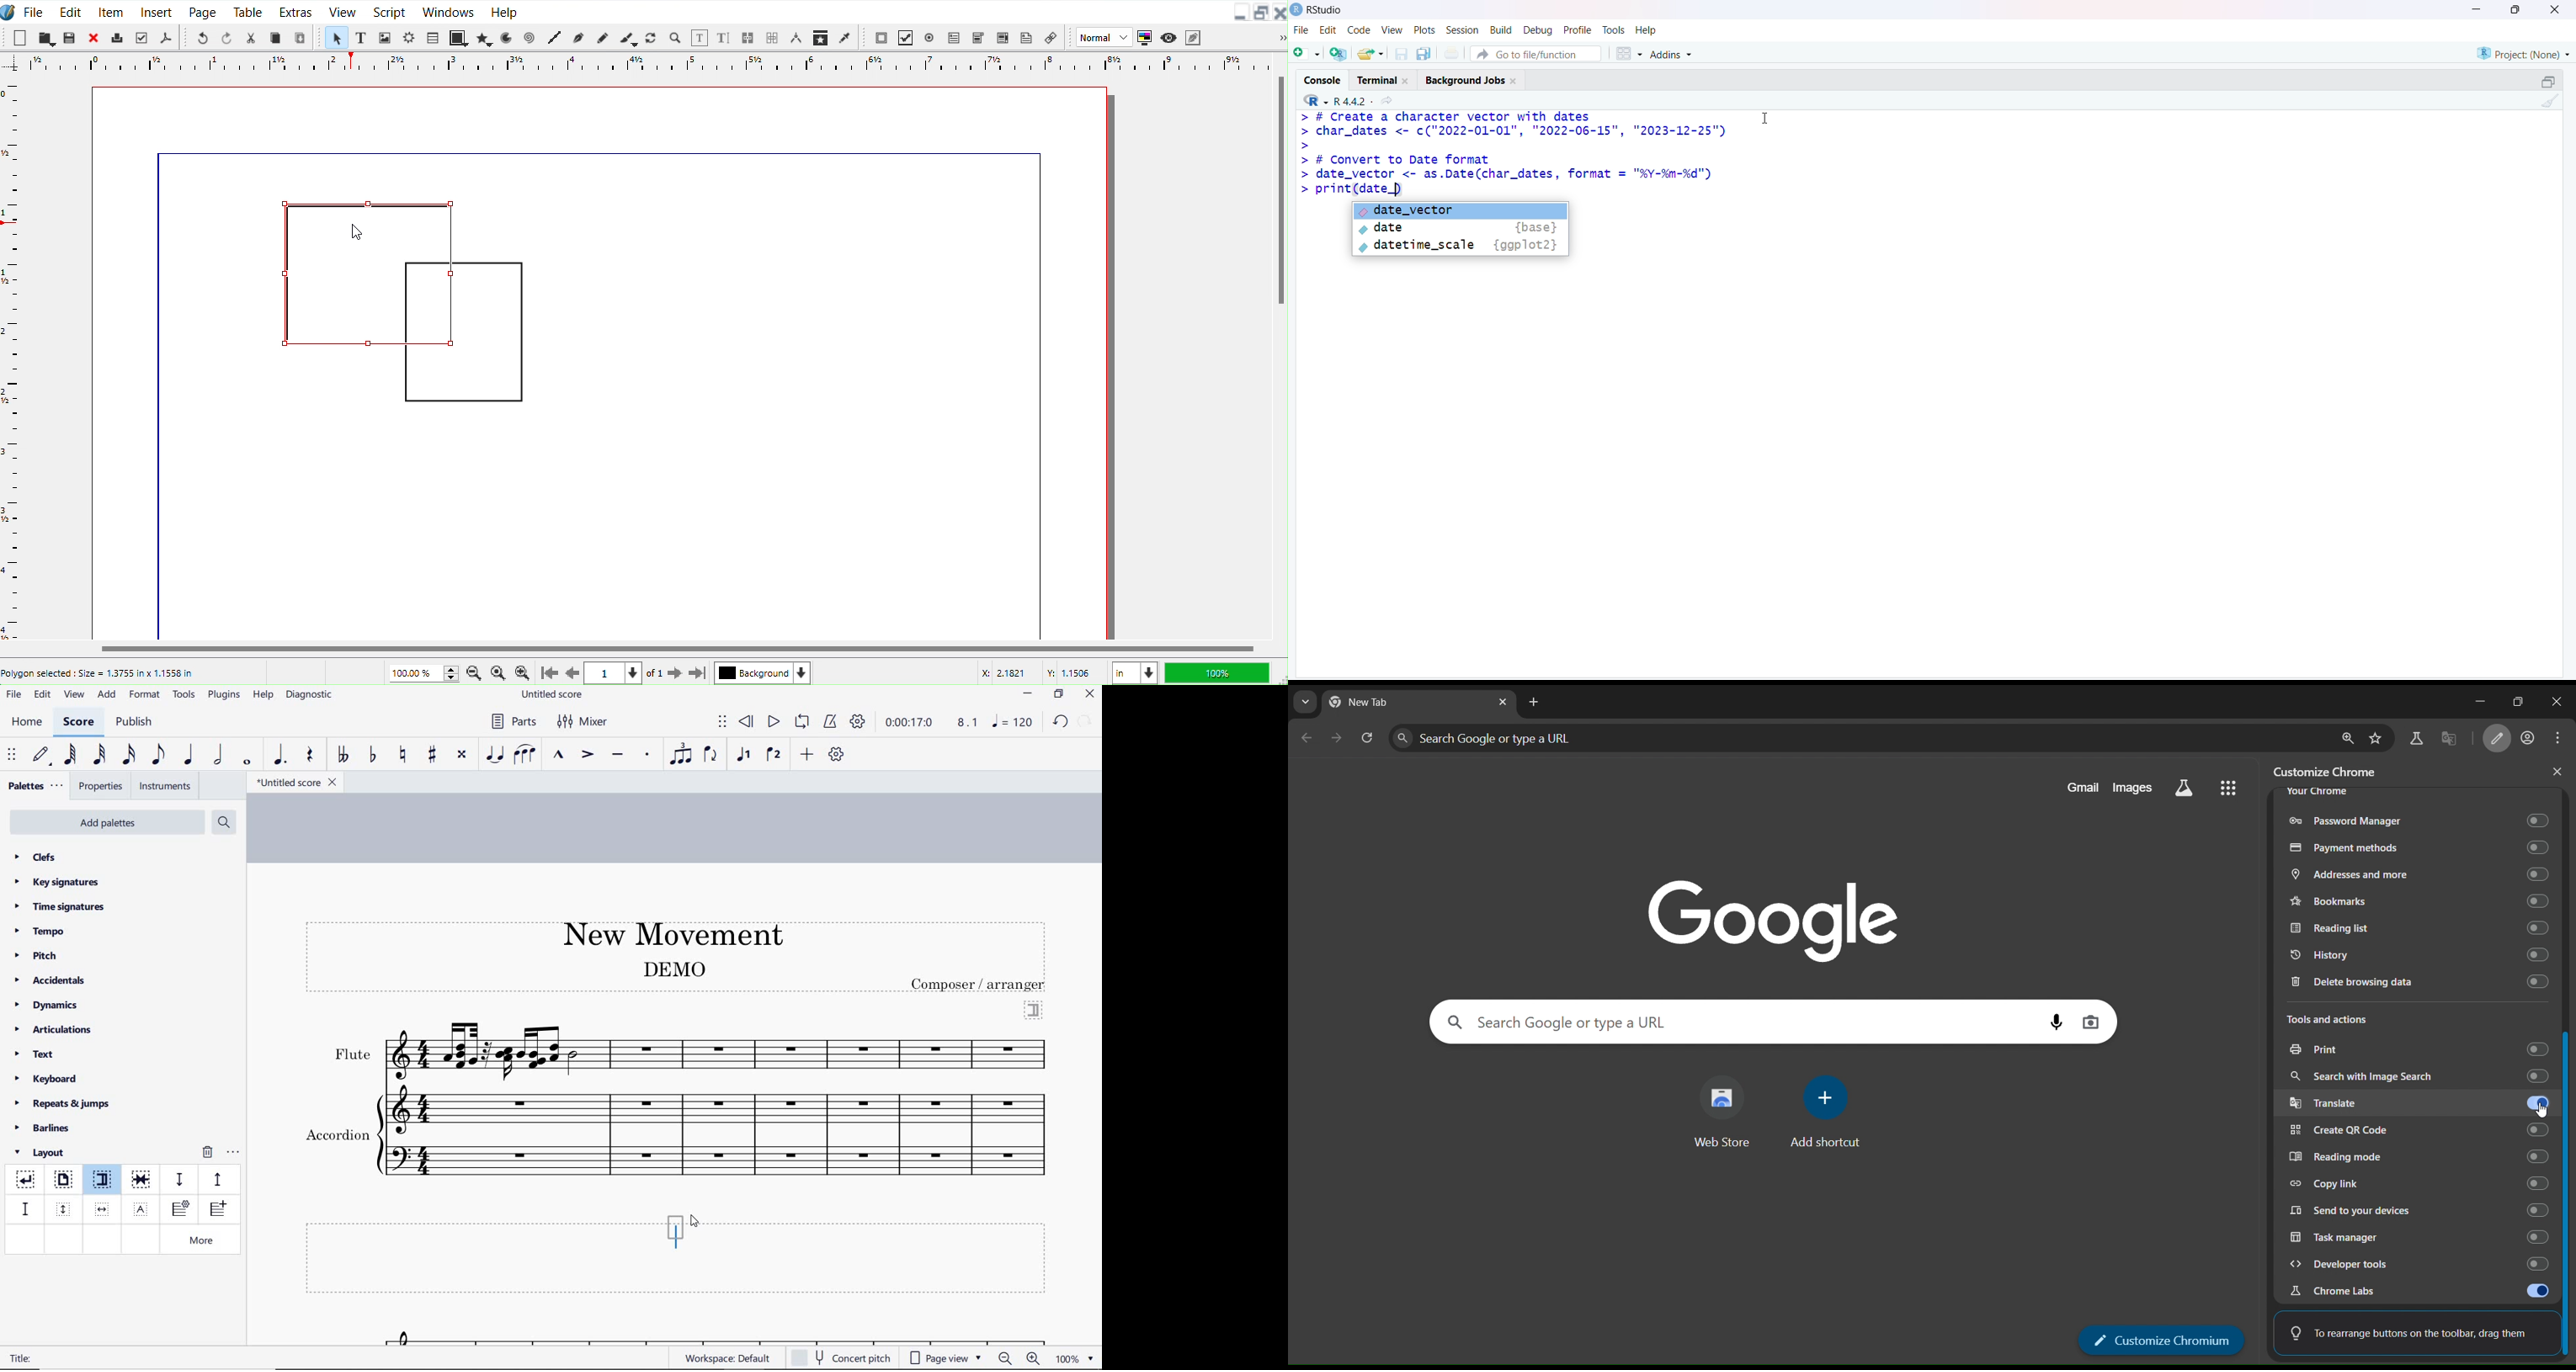 This screenshot has height=1372, width=2576. What do you see at coordinates (26, 1177) in the screenshot?
I see `system break` at bounding box center [26, 1177].